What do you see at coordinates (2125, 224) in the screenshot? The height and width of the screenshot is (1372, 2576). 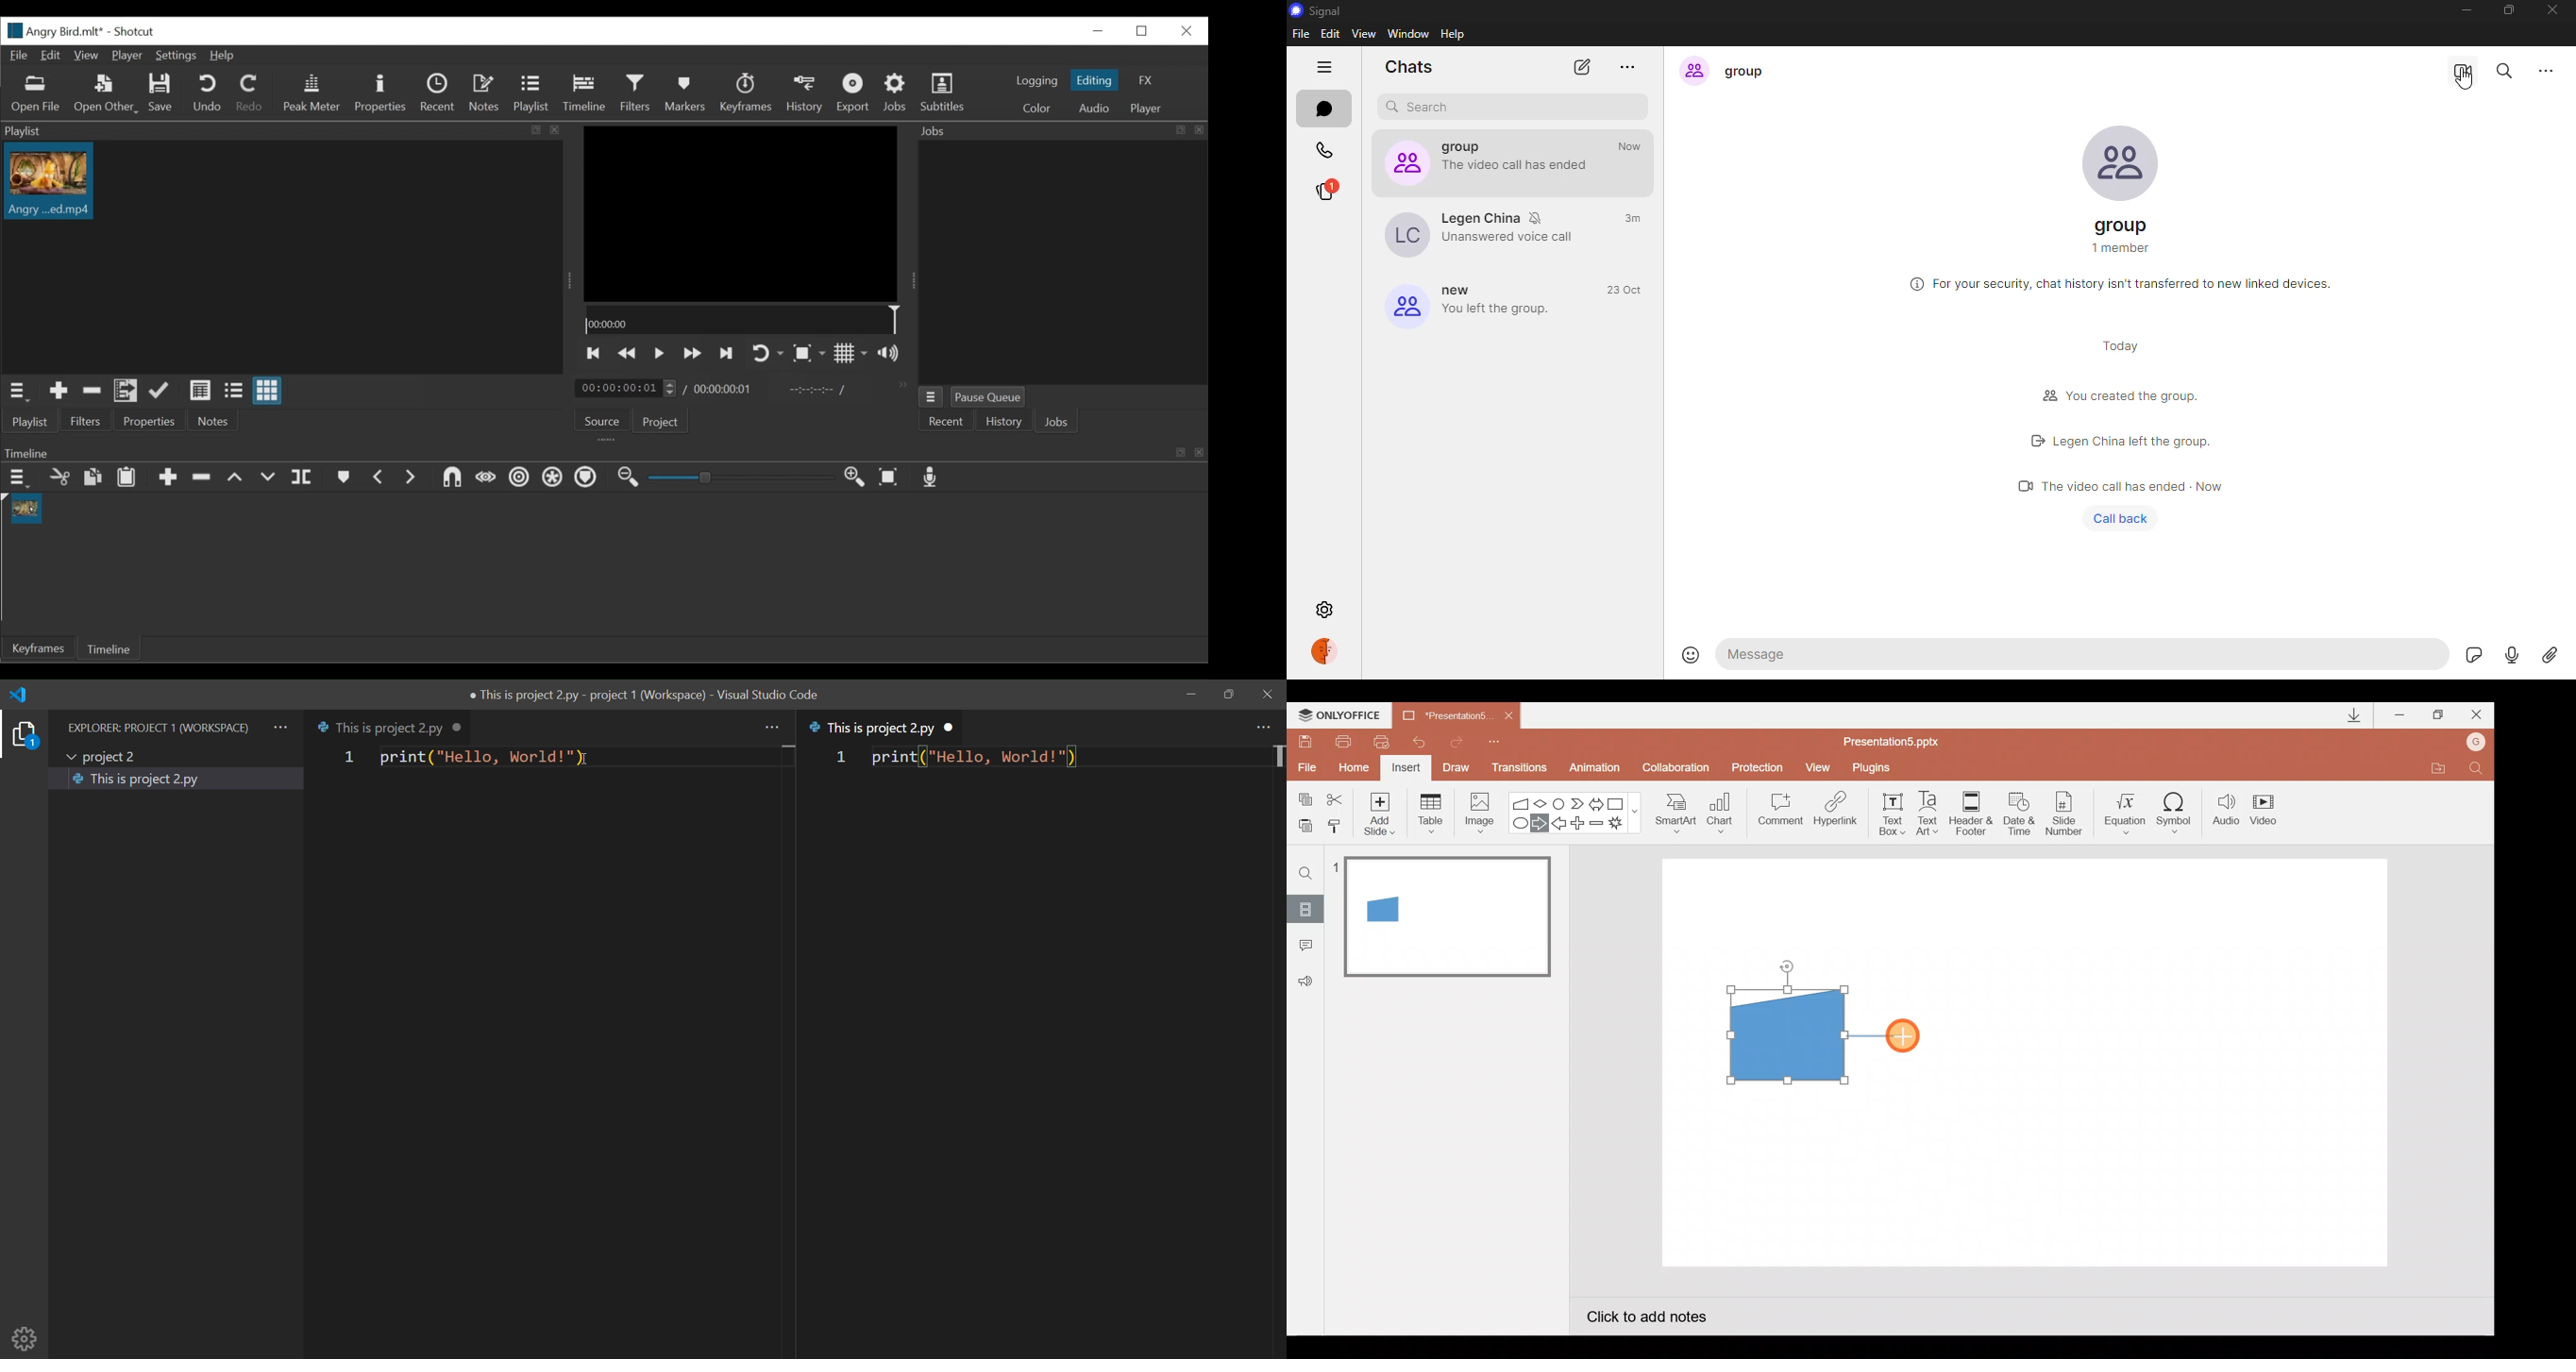 I see `group` at bounding box center [2125, 224].